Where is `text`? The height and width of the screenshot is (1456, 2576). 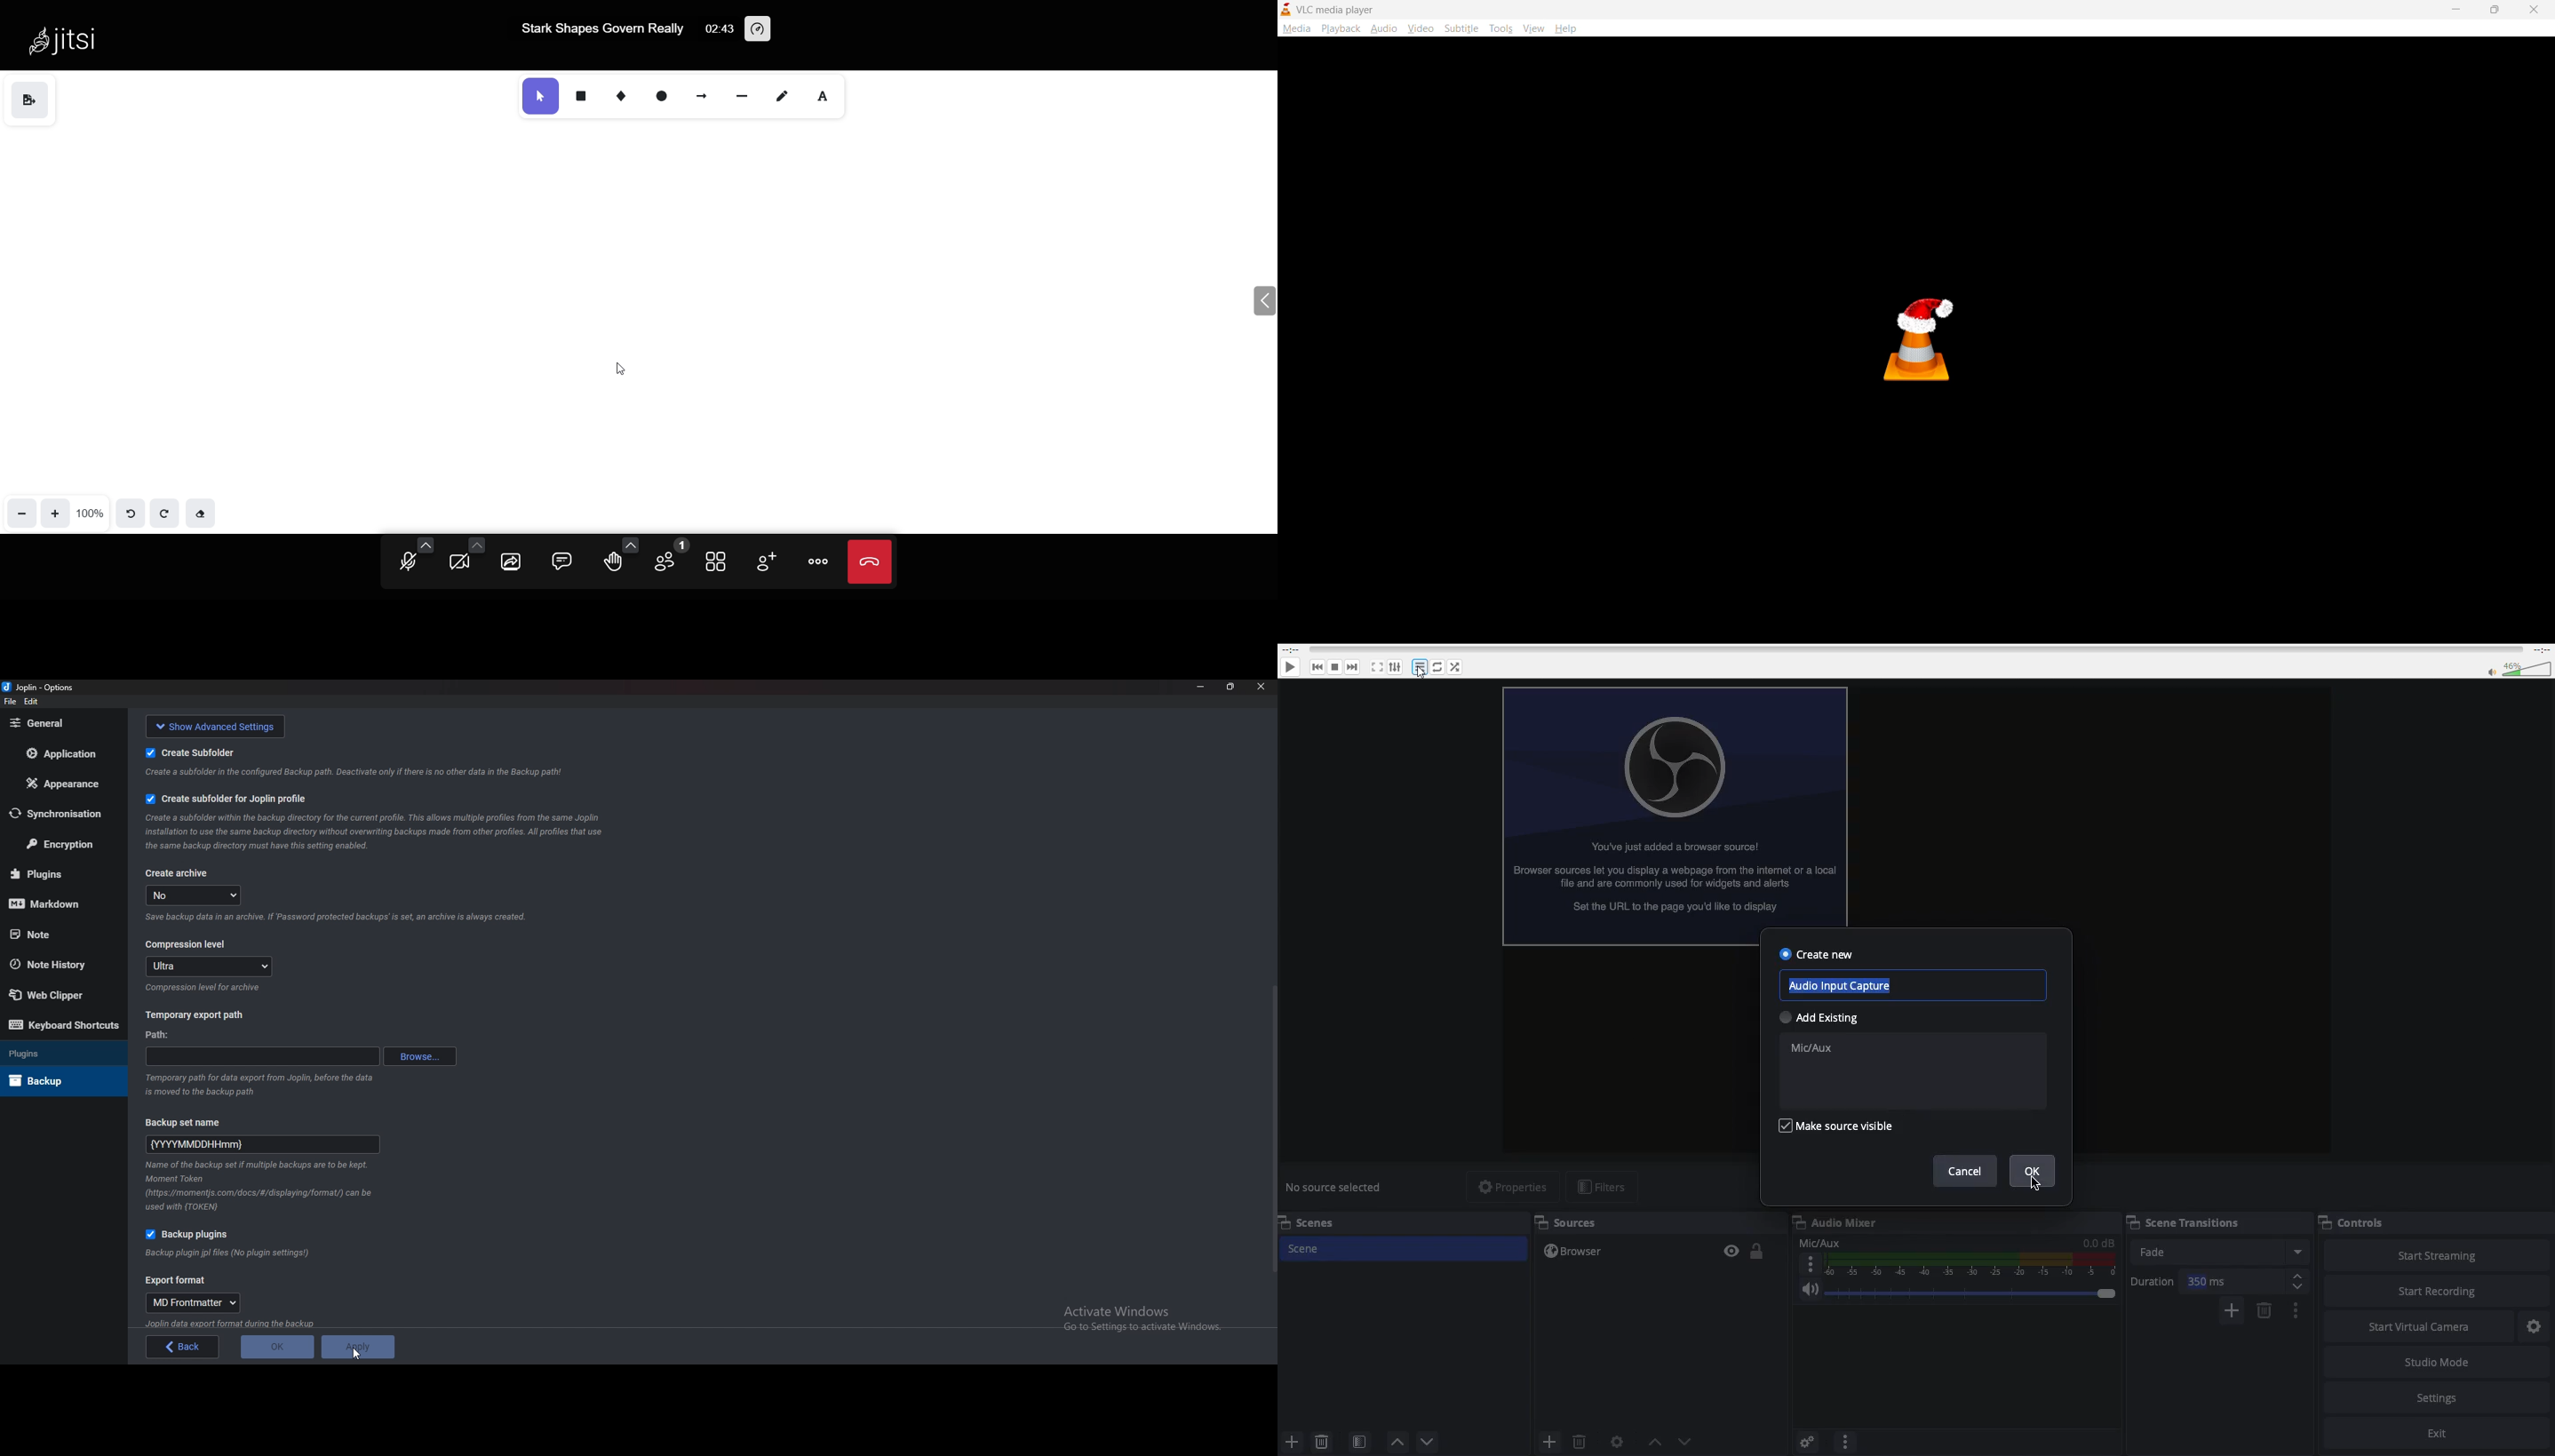
text is located at coordinates (823, 98).